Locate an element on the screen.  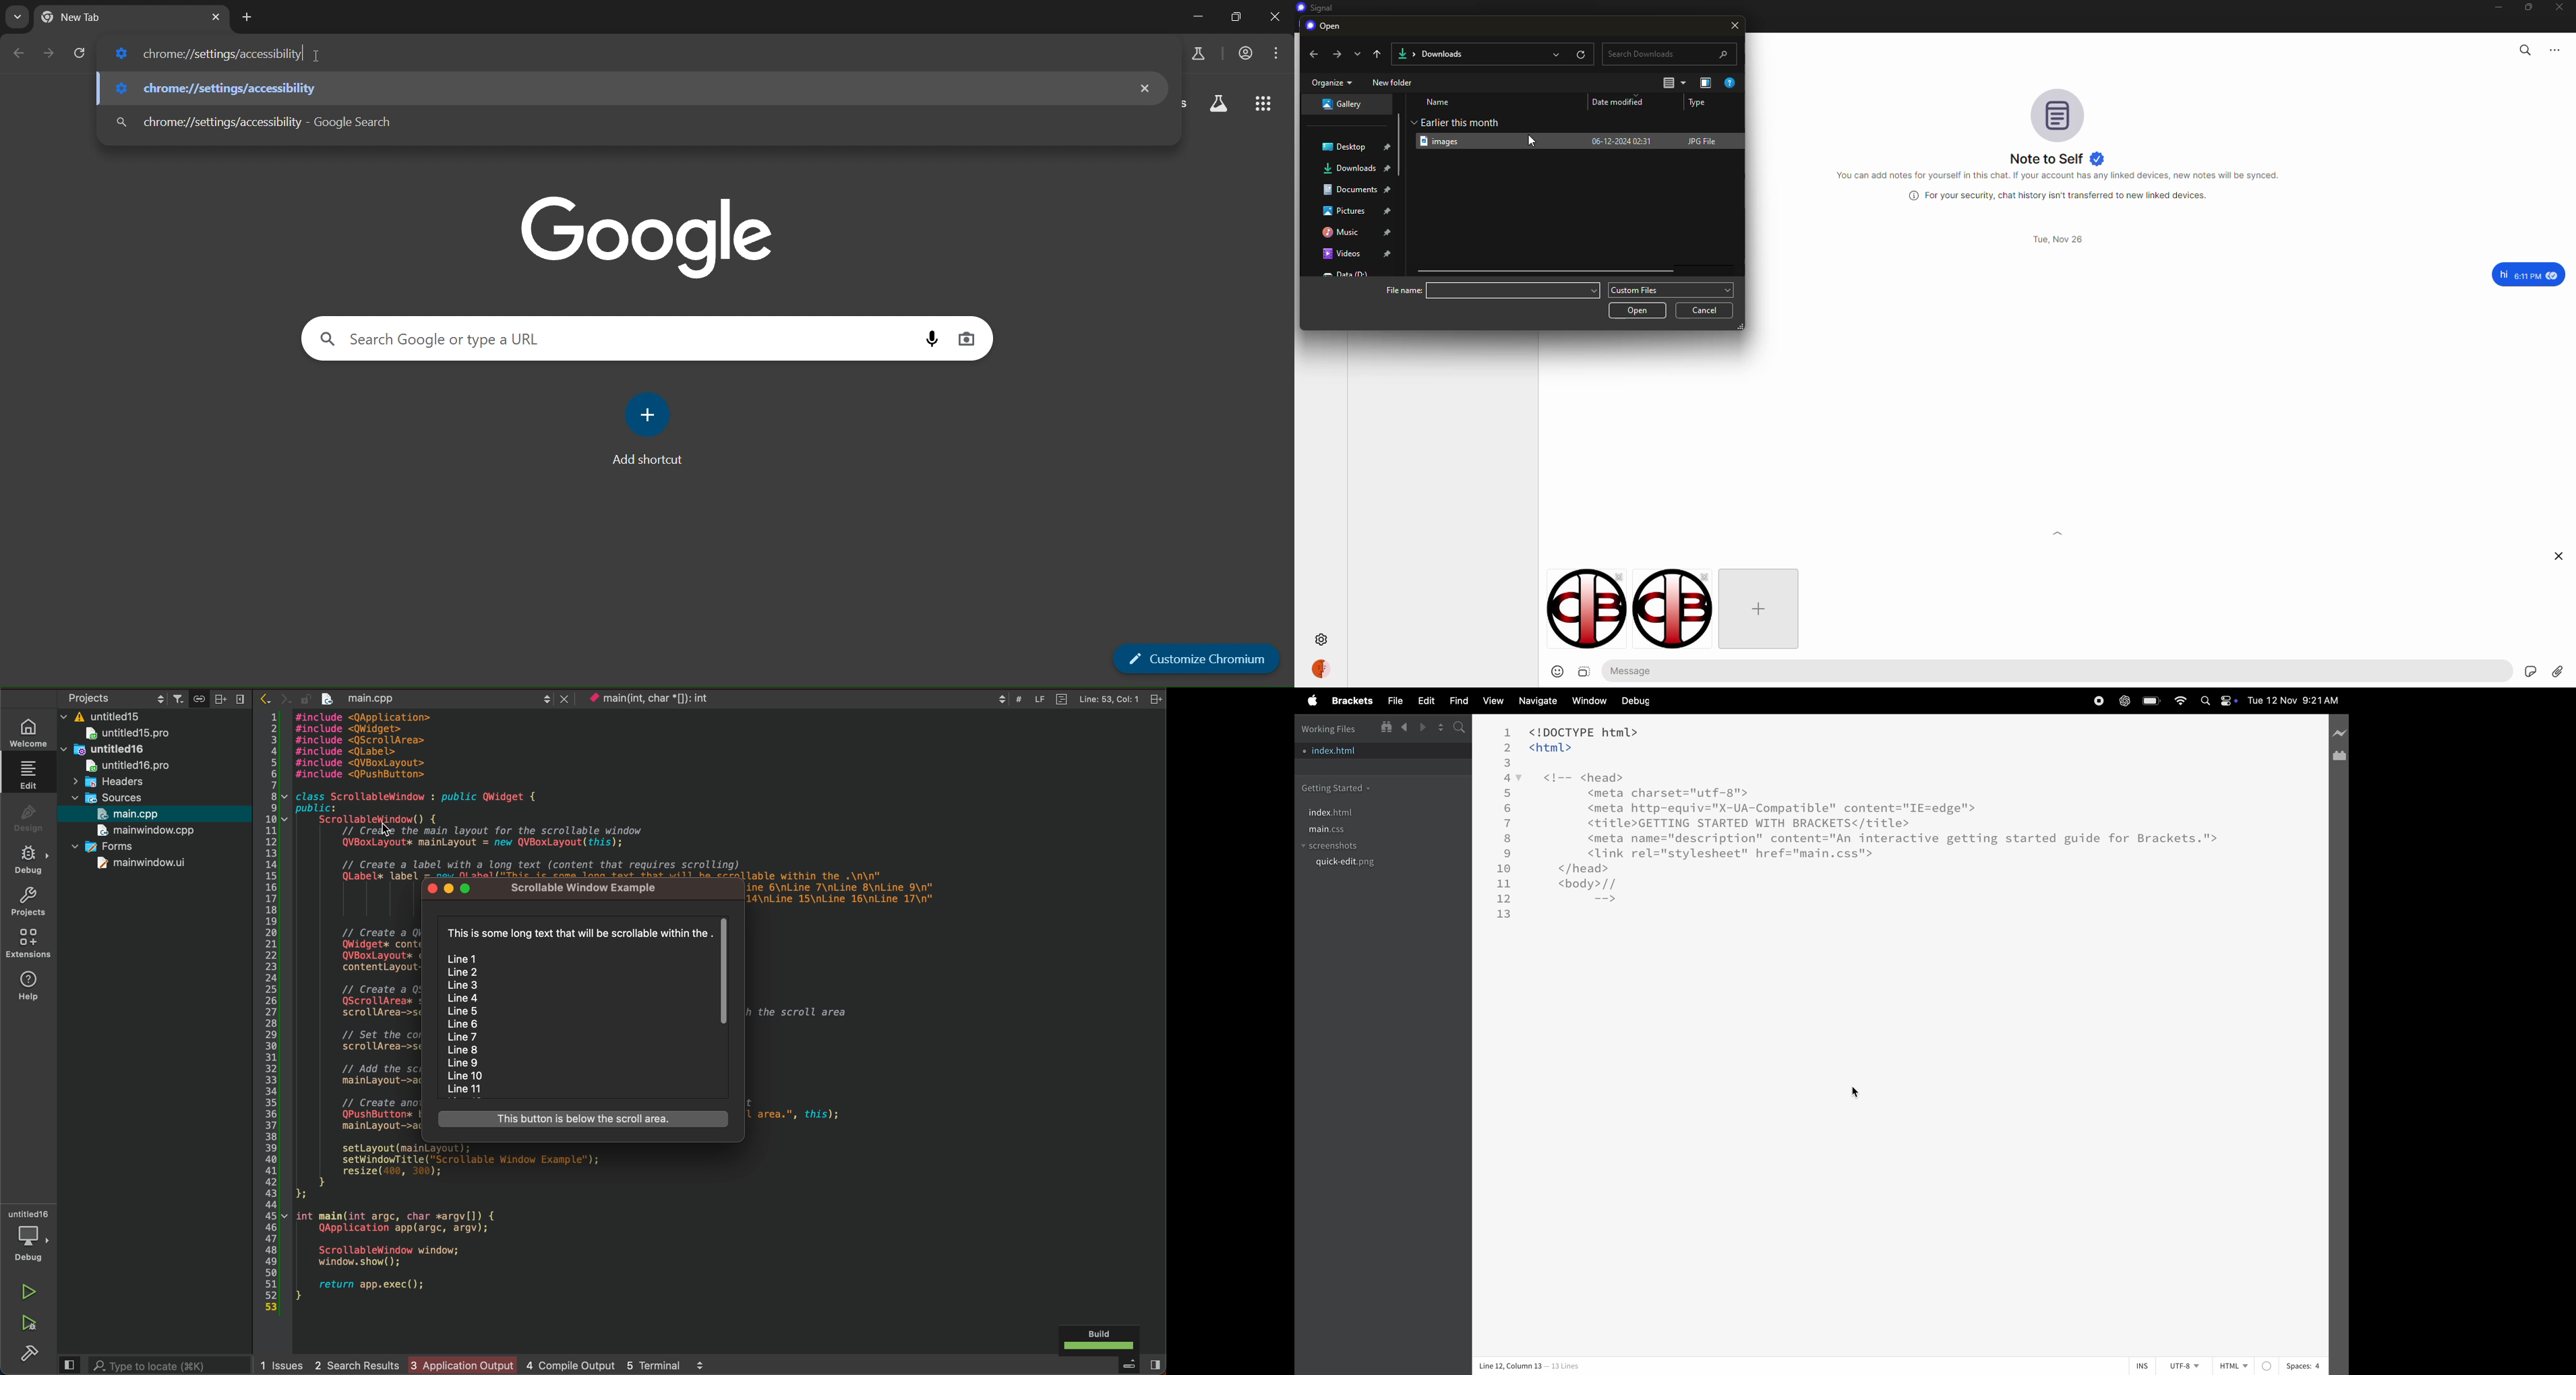
drop down is located at coordinates (1591, 289).